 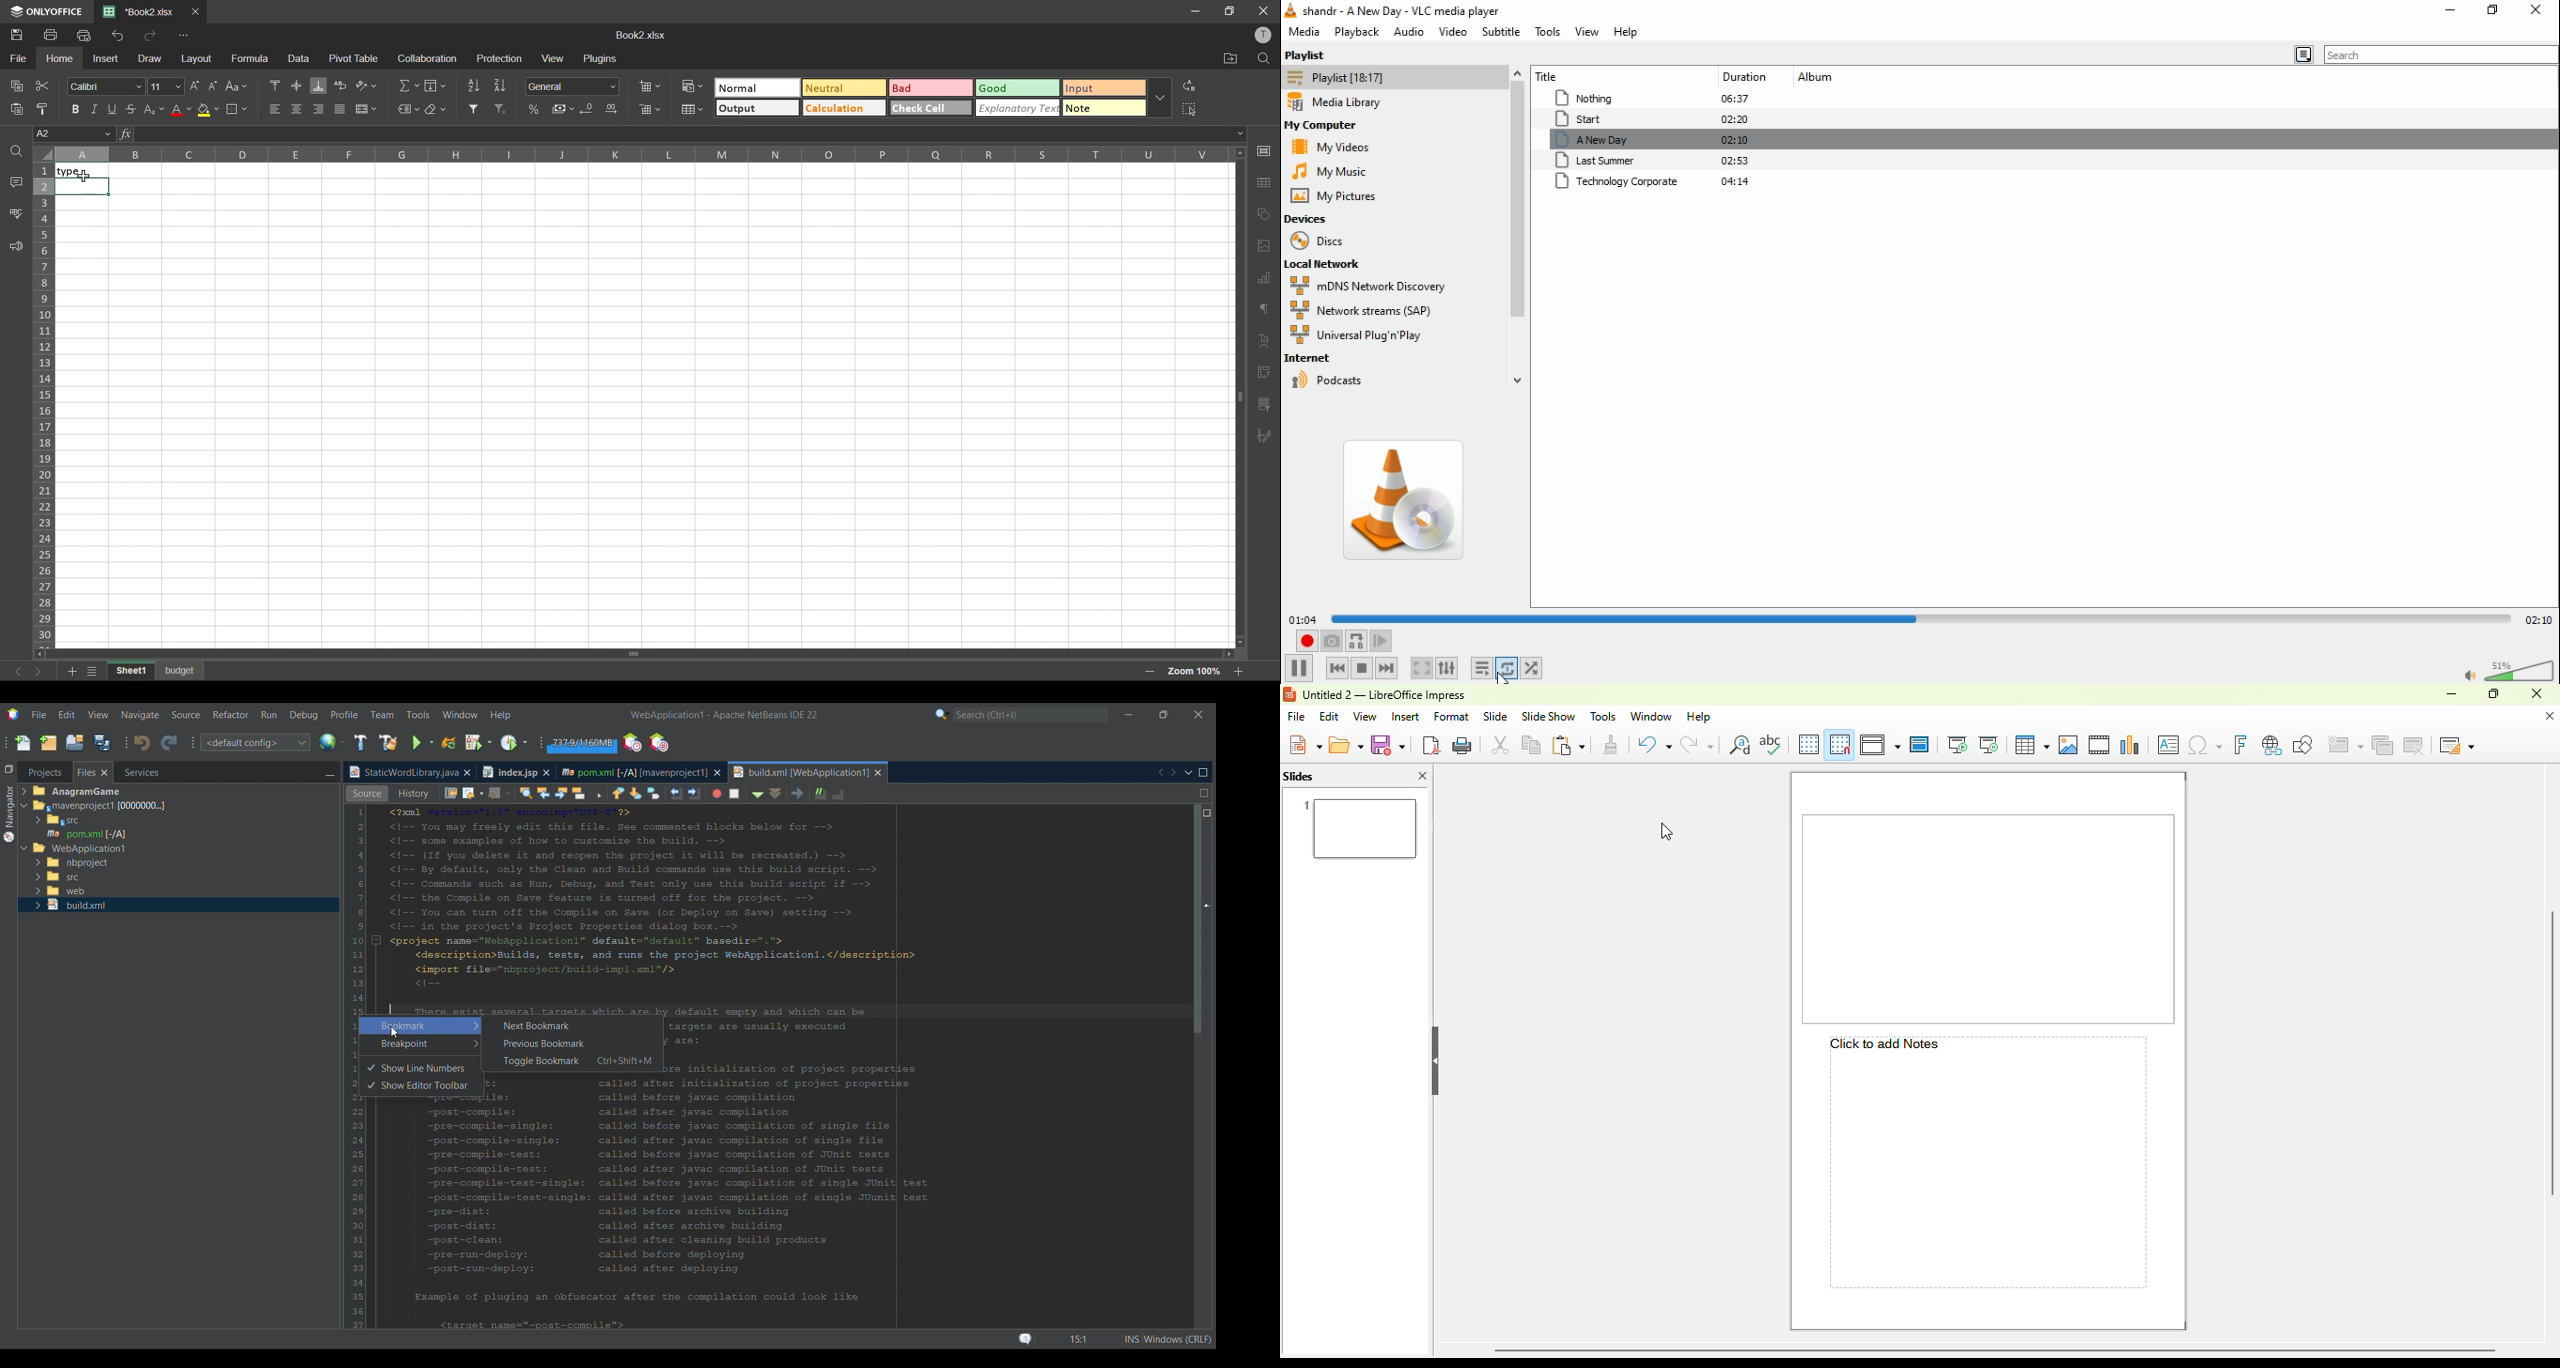 What do you see at coordinates (1998, 1350) in the screenshot?
I see `horizontal scroll bar` at bounding box center [1998, 1350].